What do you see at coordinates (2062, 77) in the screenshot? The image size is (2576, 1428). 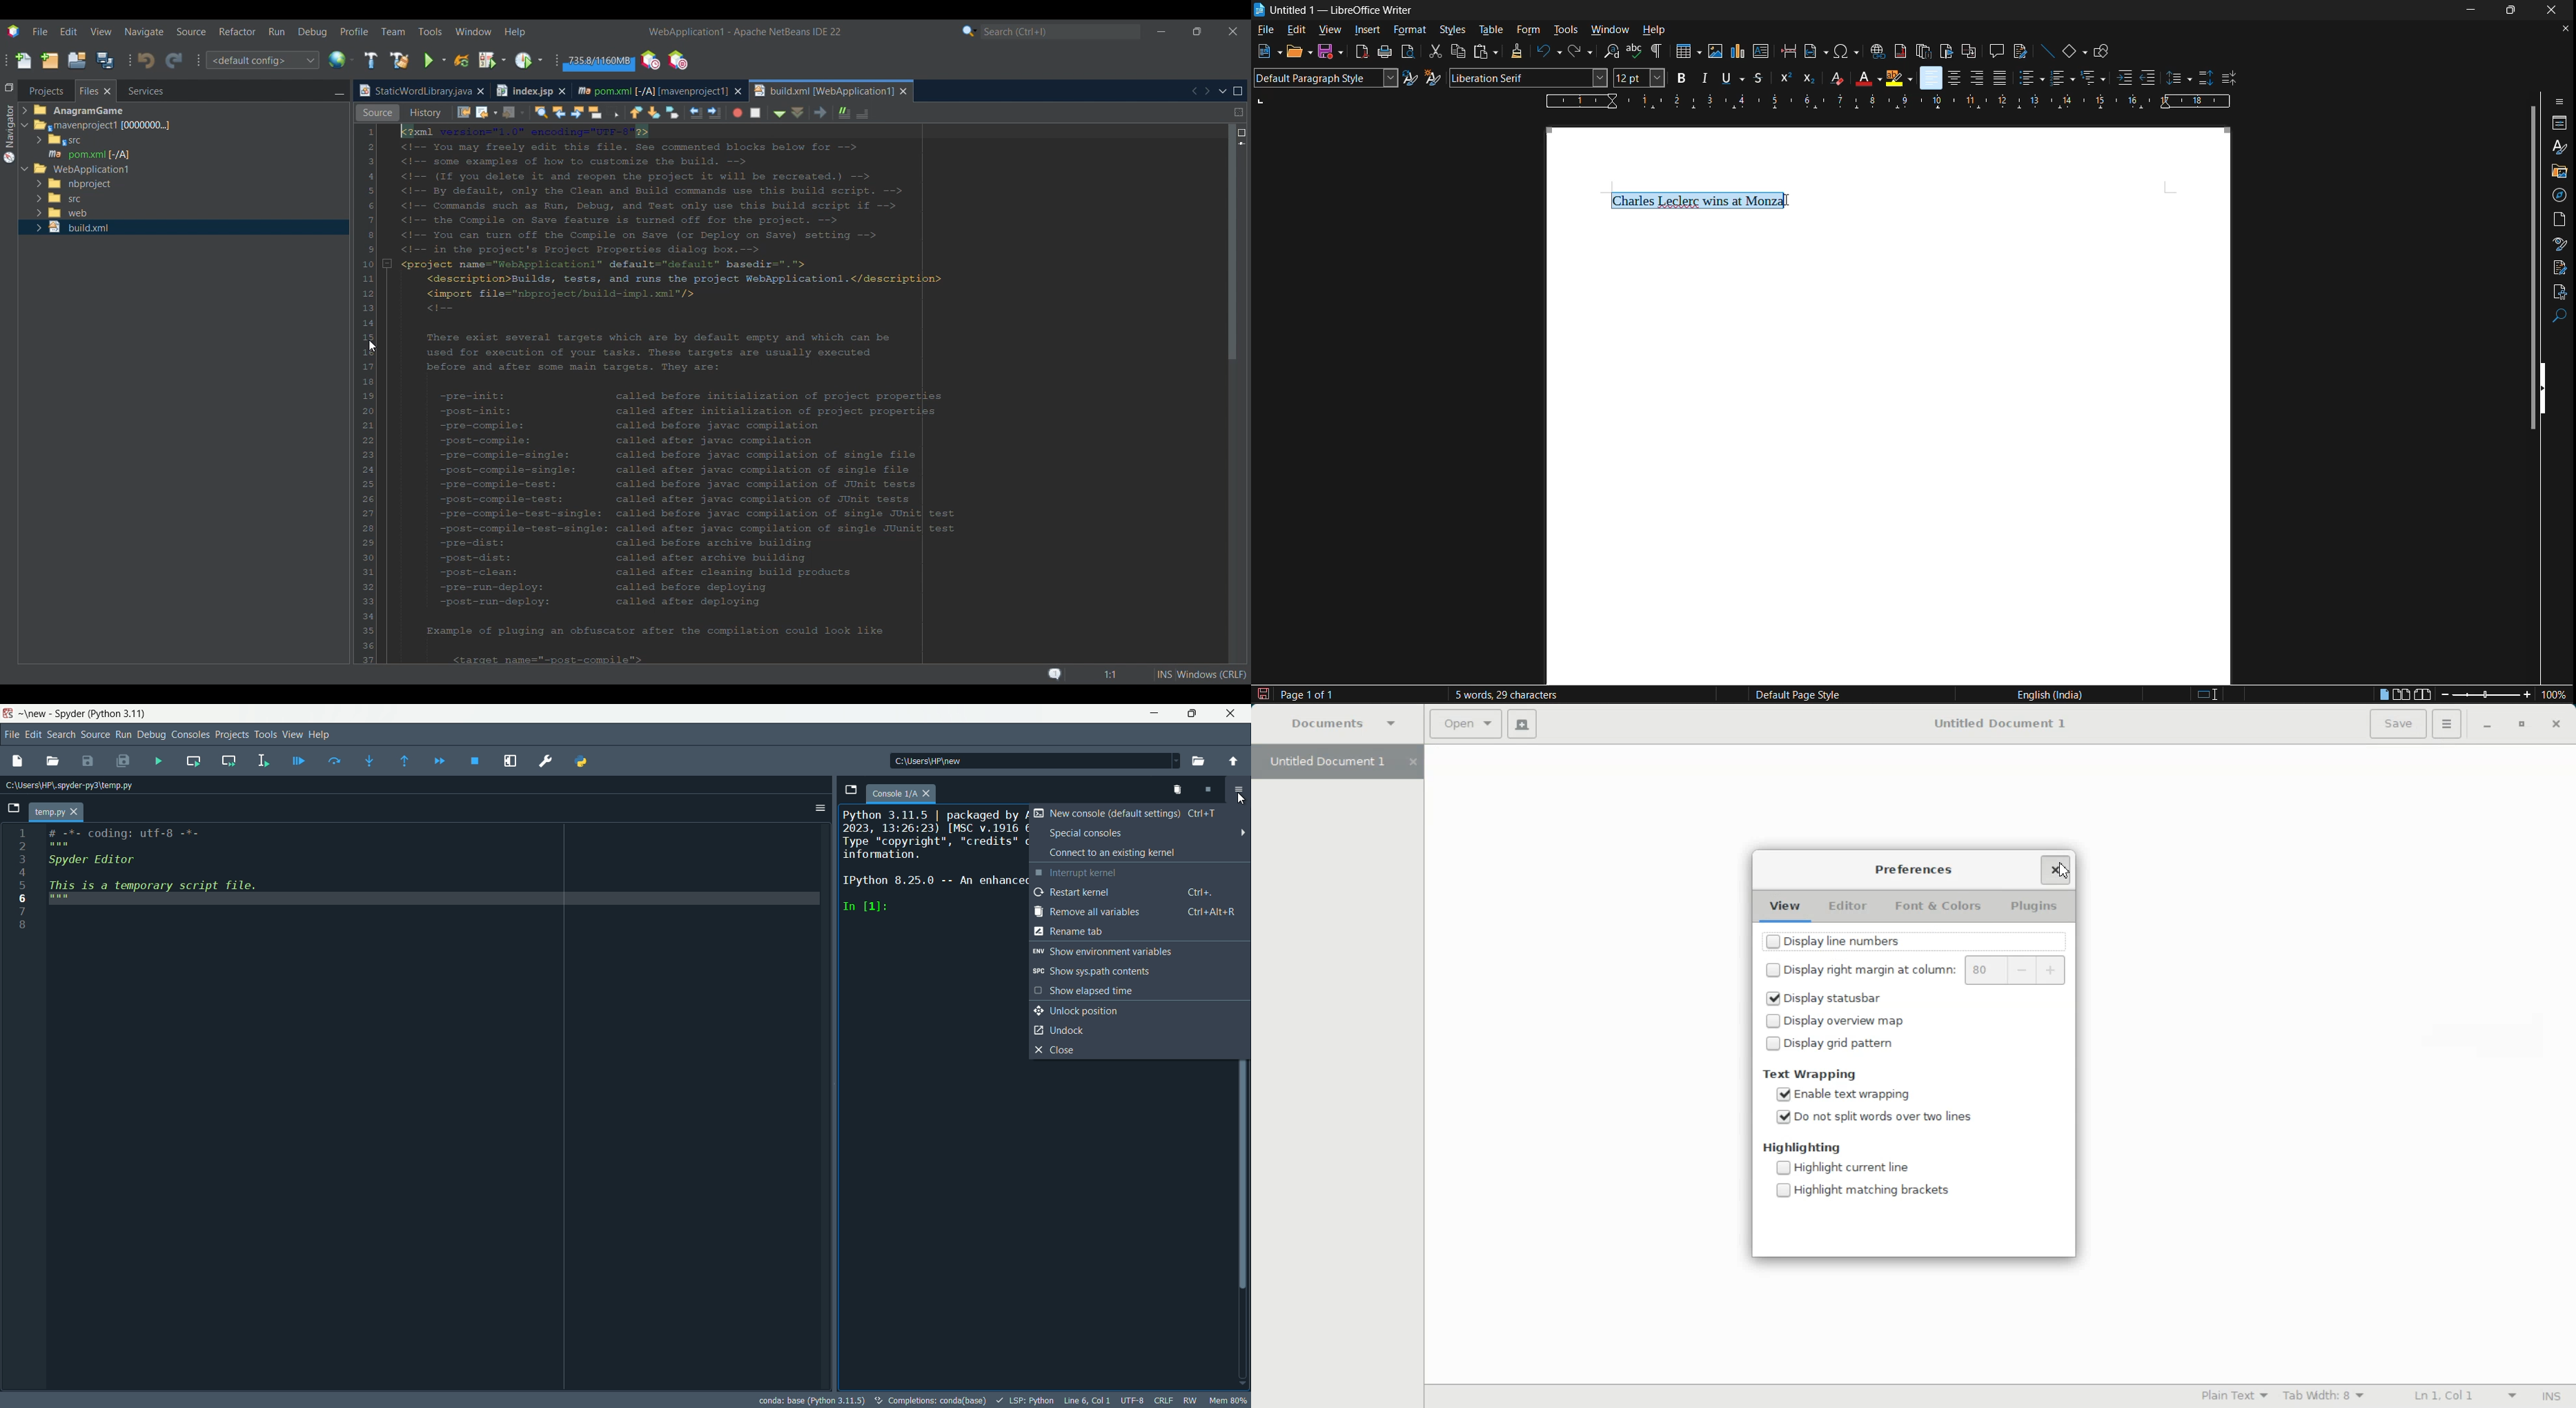 I see `toggle ordered list` at bounding box center [2062, 77].